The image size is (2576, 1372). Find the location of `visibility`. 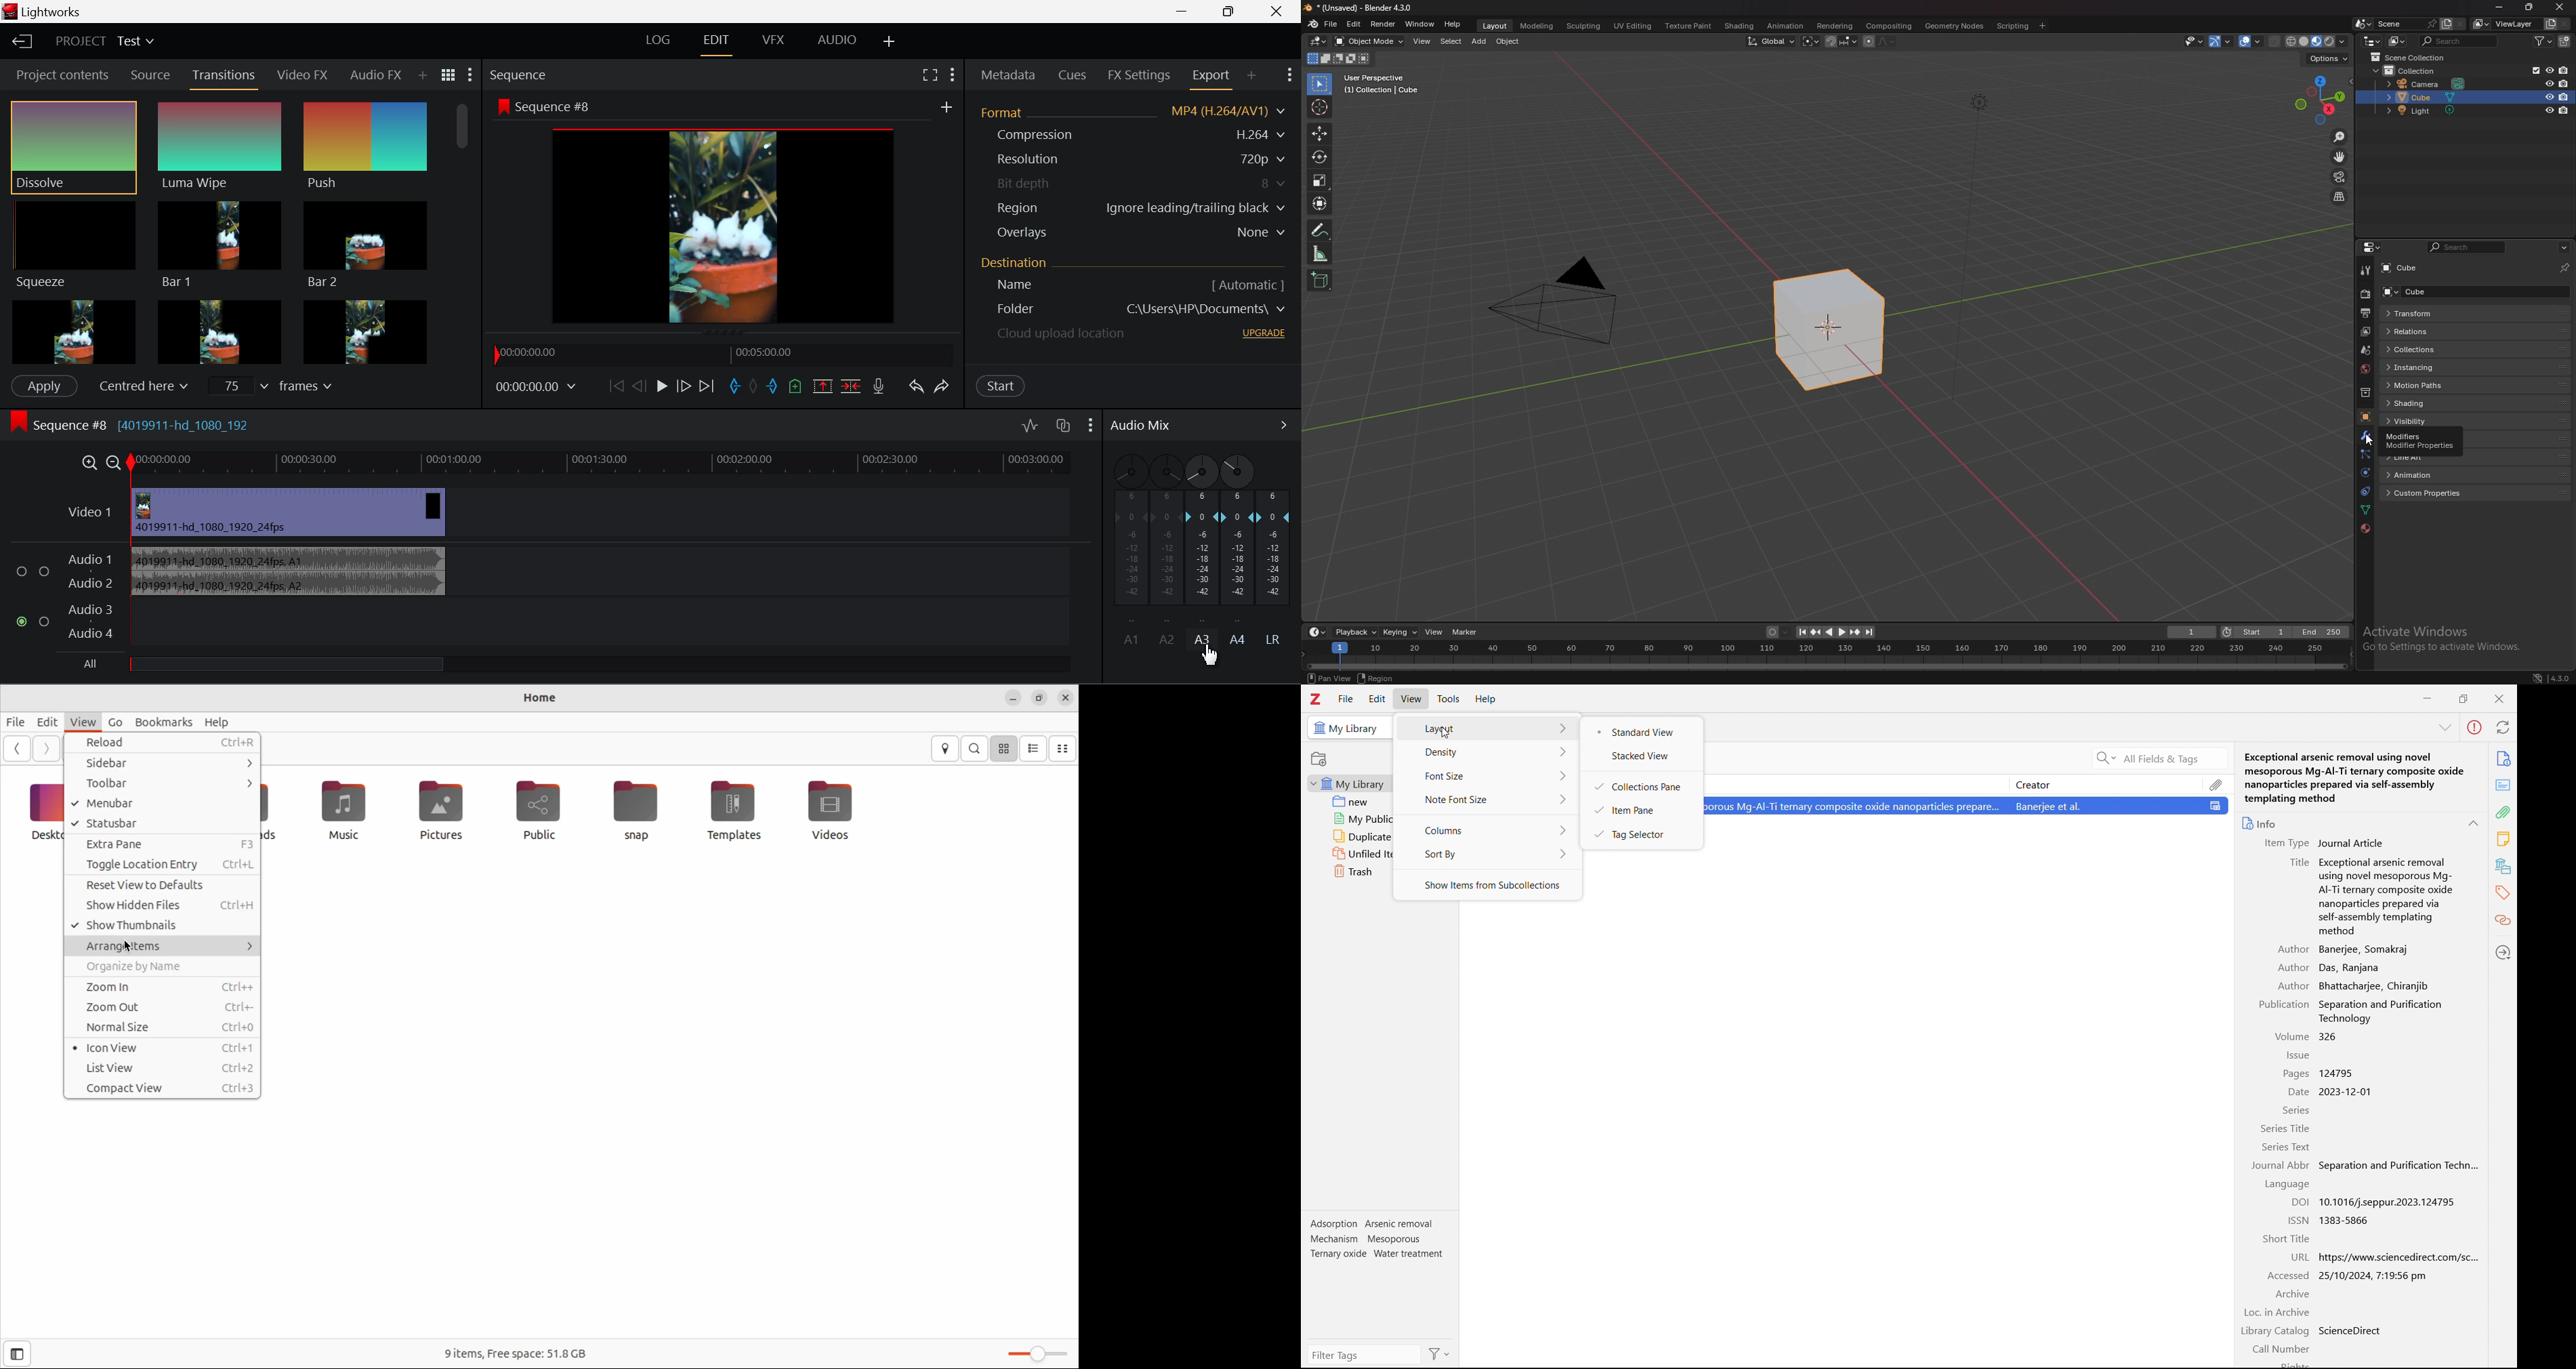

visibility is located at coordinates (2426, 422).